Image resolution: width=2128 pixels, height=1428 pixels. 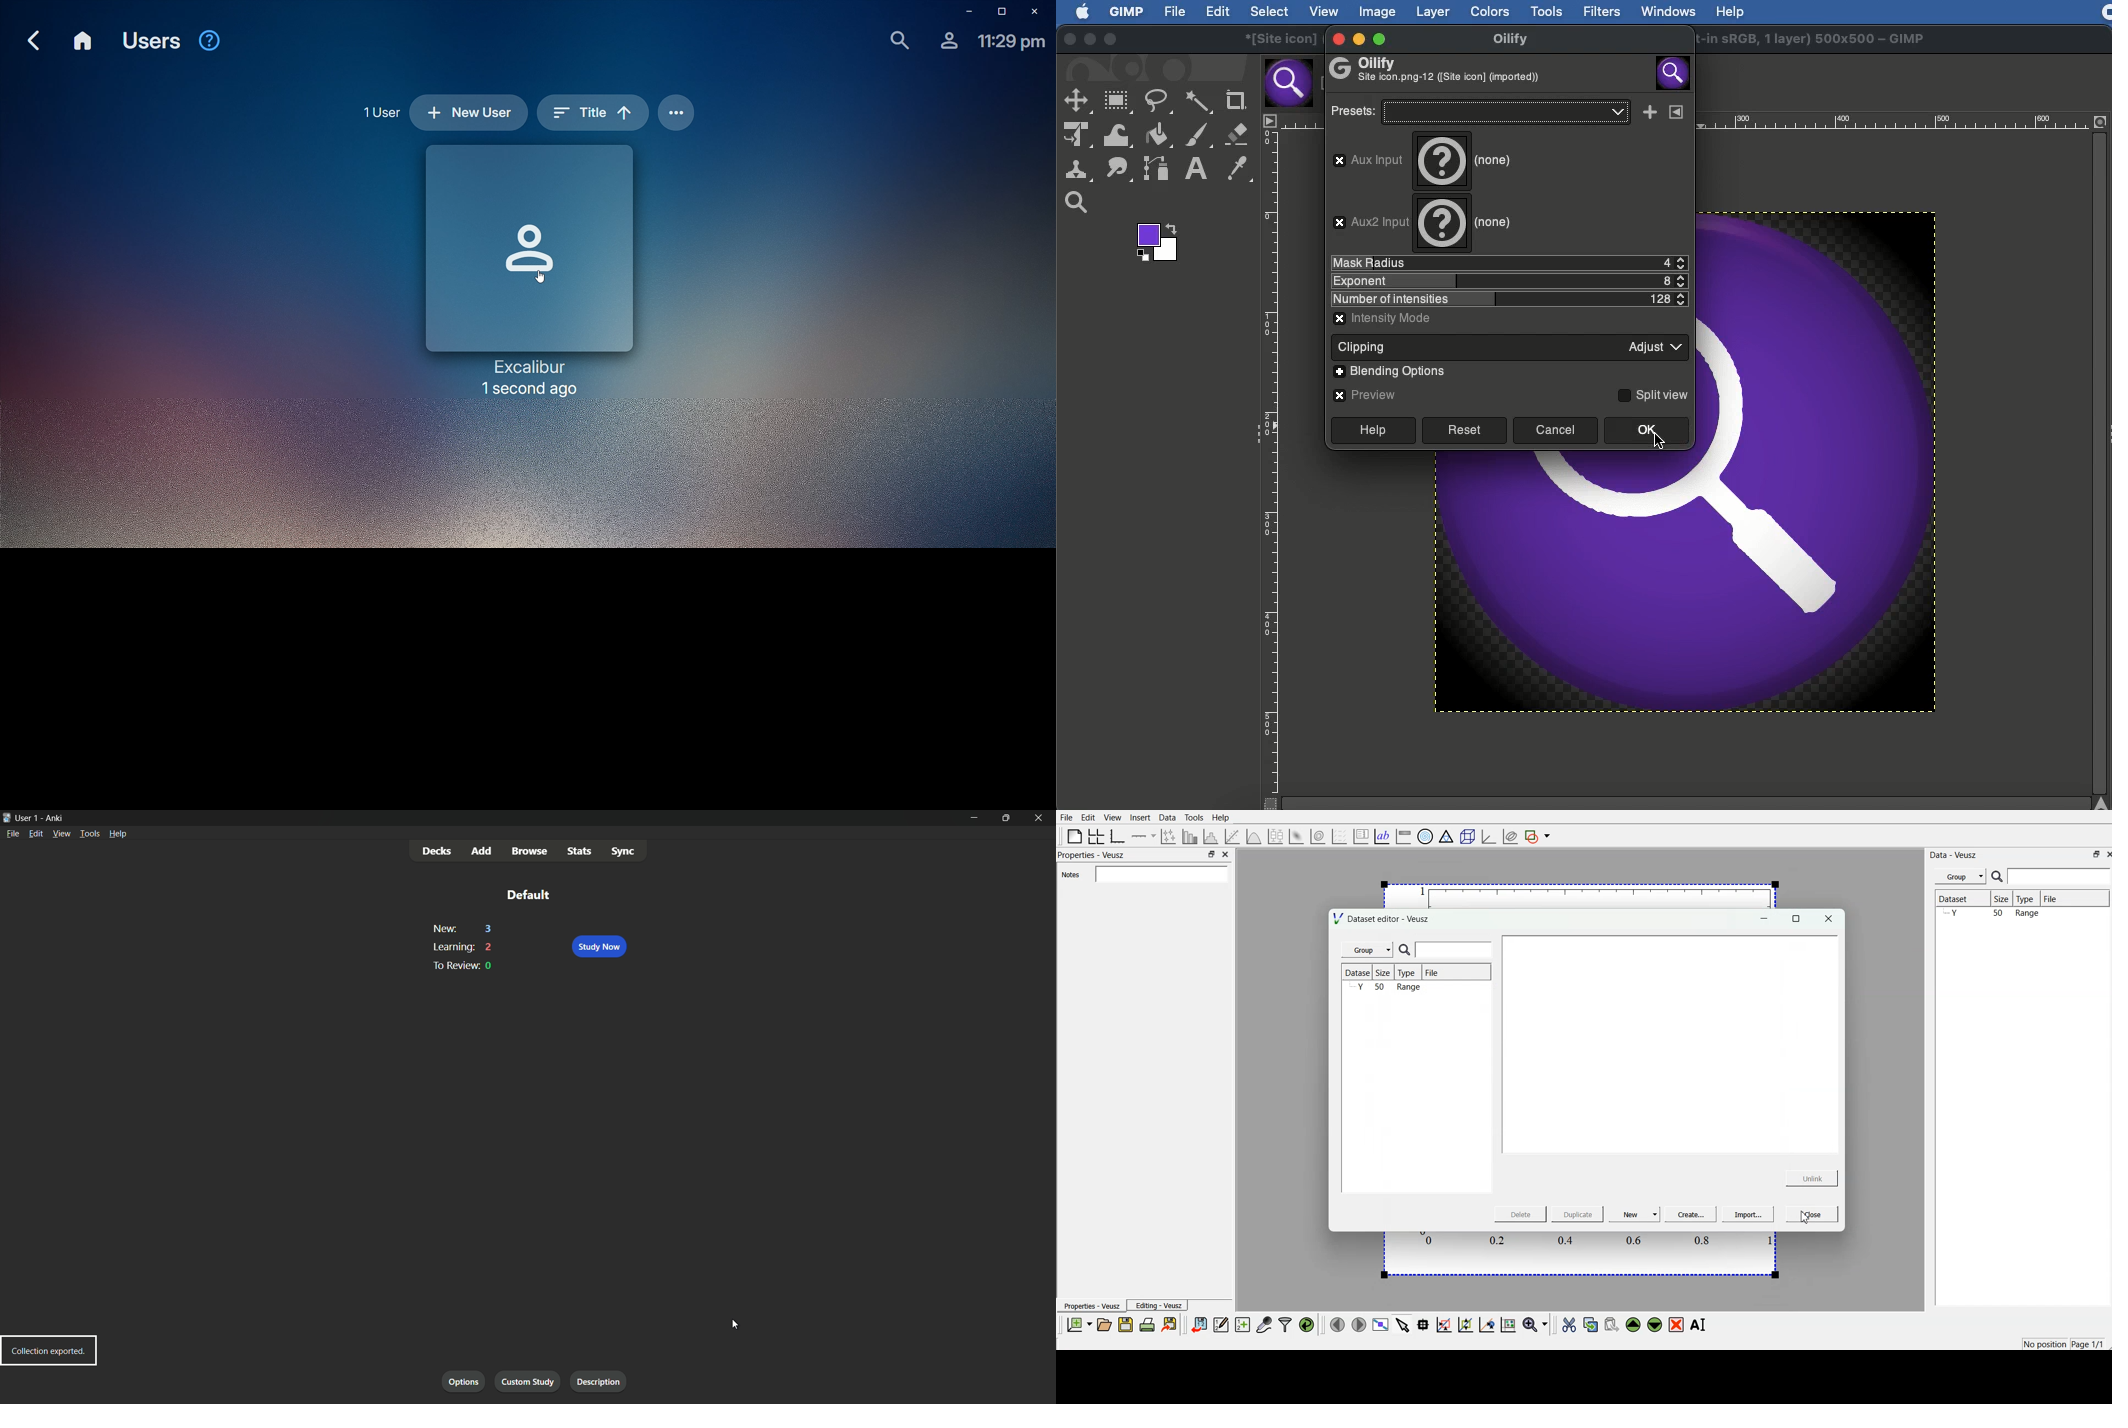 I want to click on 3d graph, so click(x=1488, y=834).